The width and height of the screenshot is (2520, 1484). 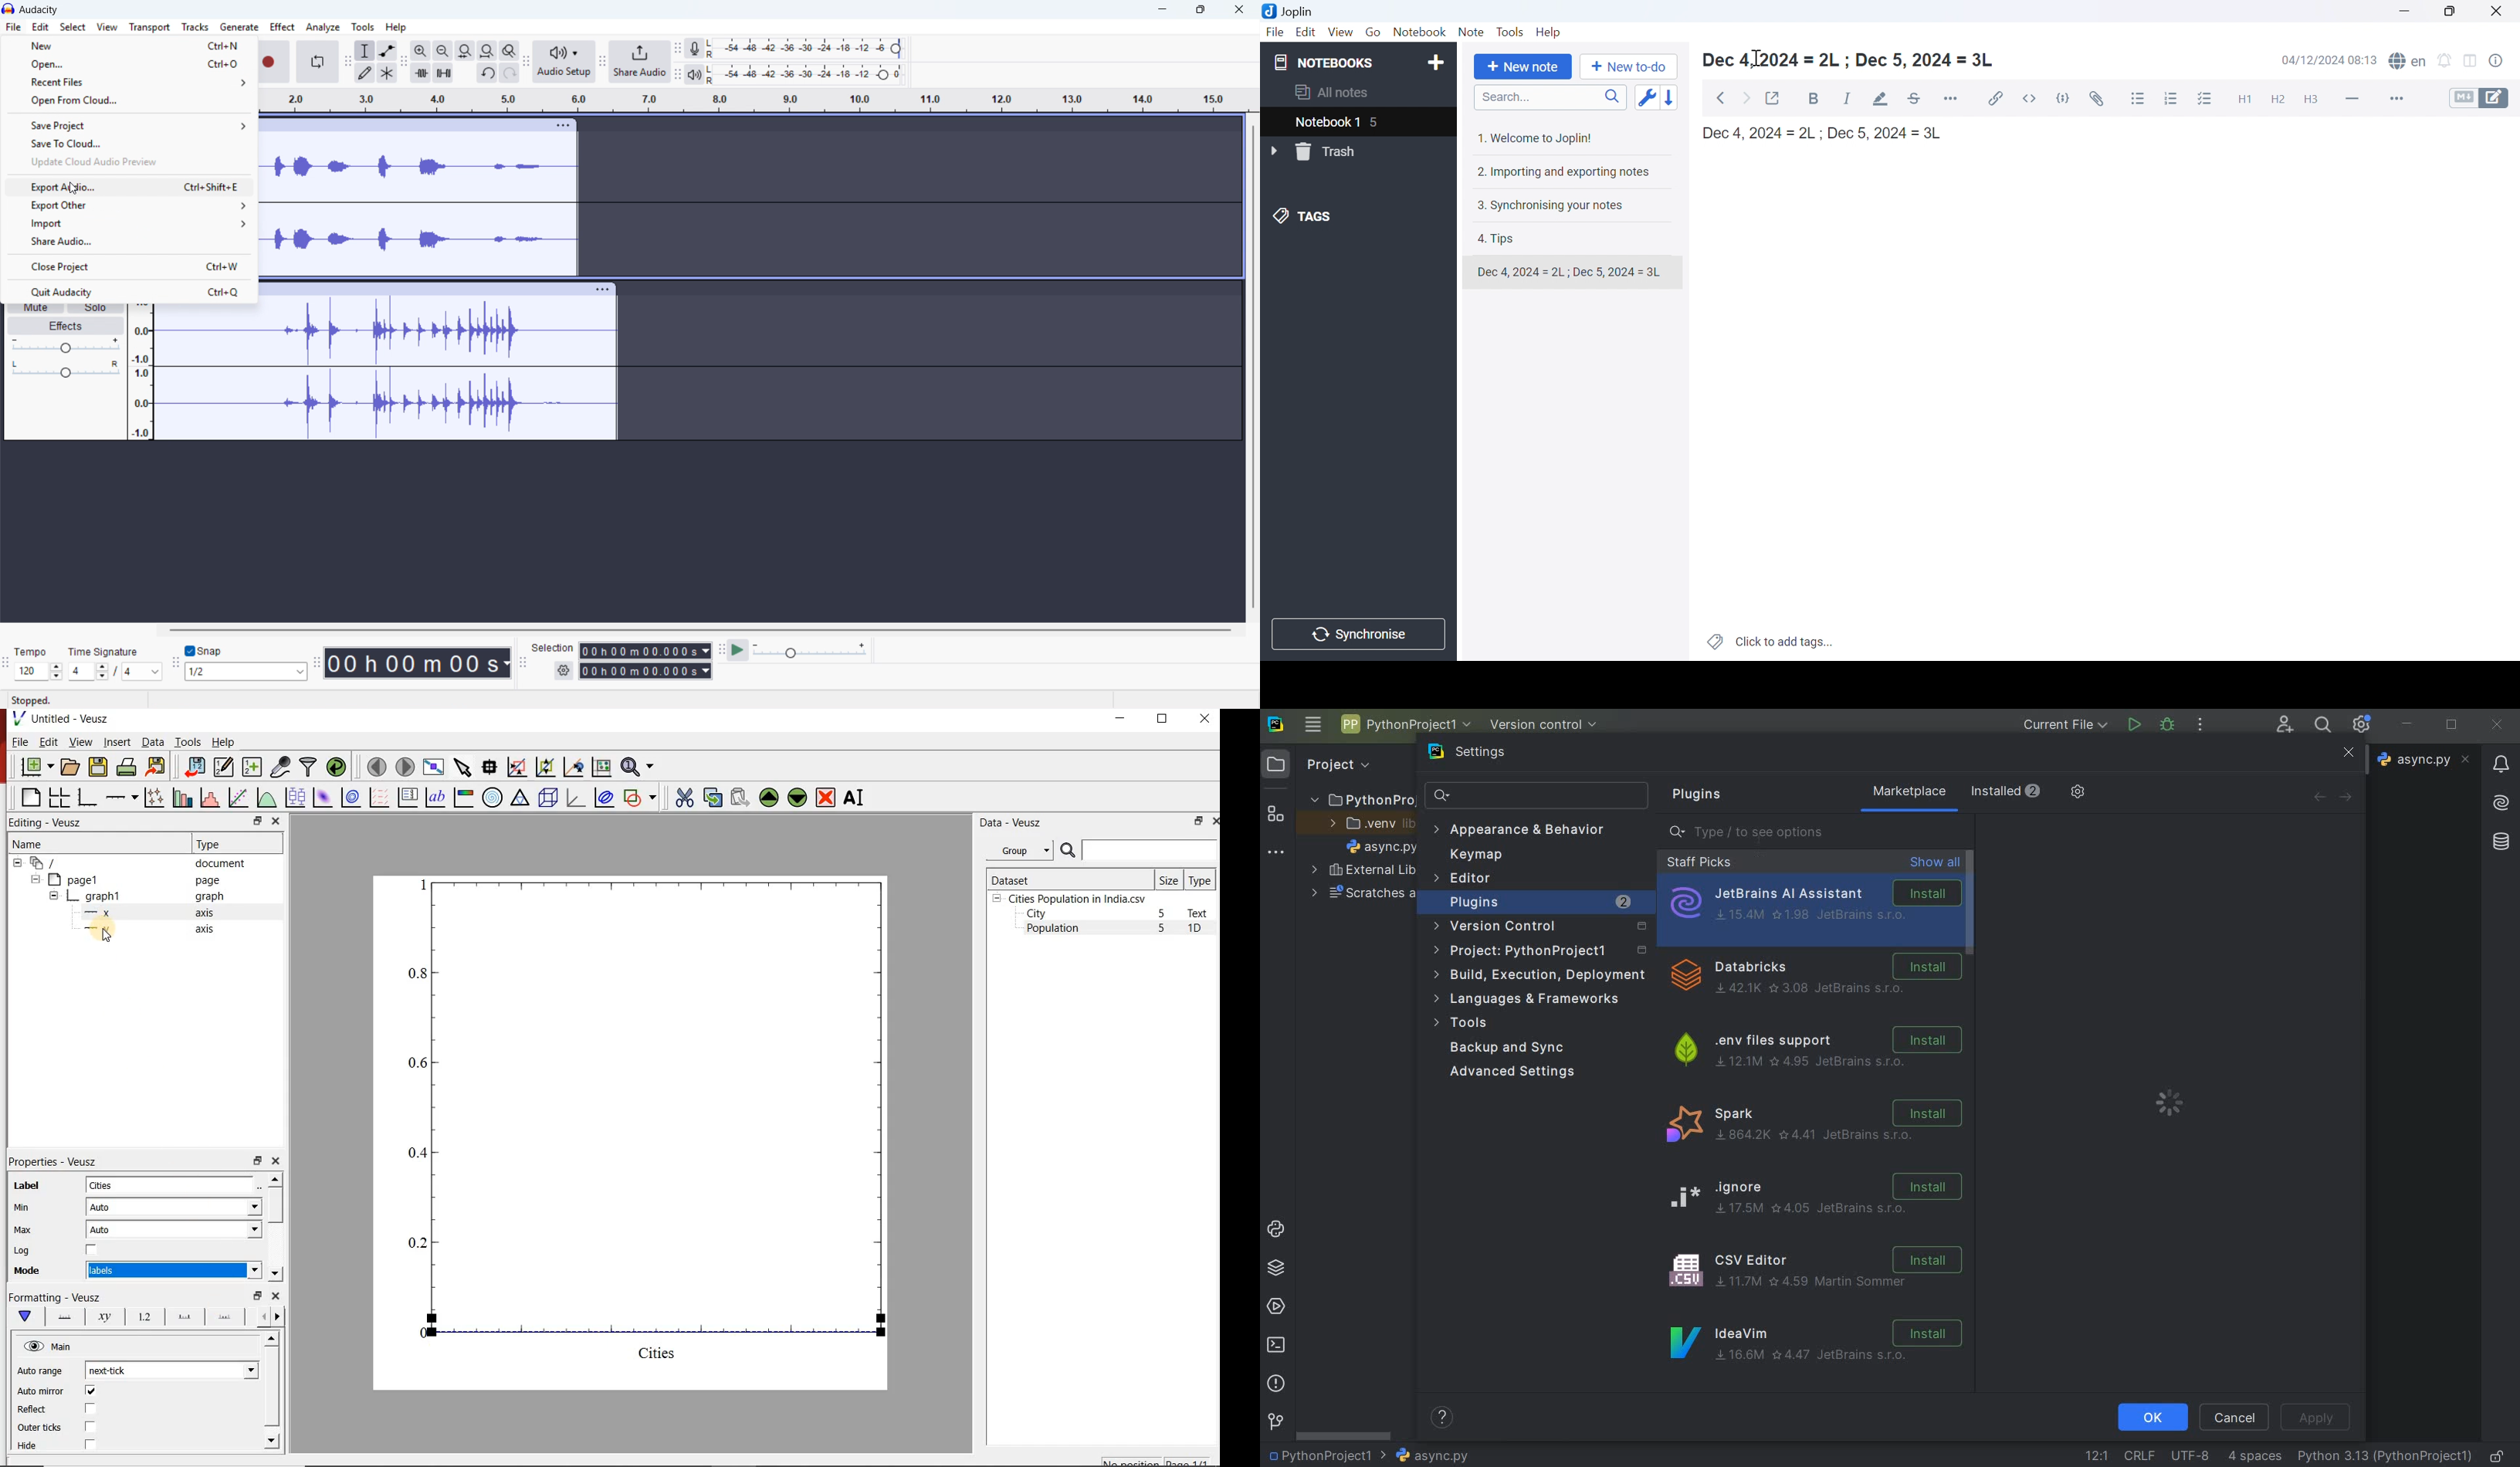 What do you see at coordinates (677, 49) in the screenshot?
I see `Recording metre toolbar` at bounding box center [677, 49].